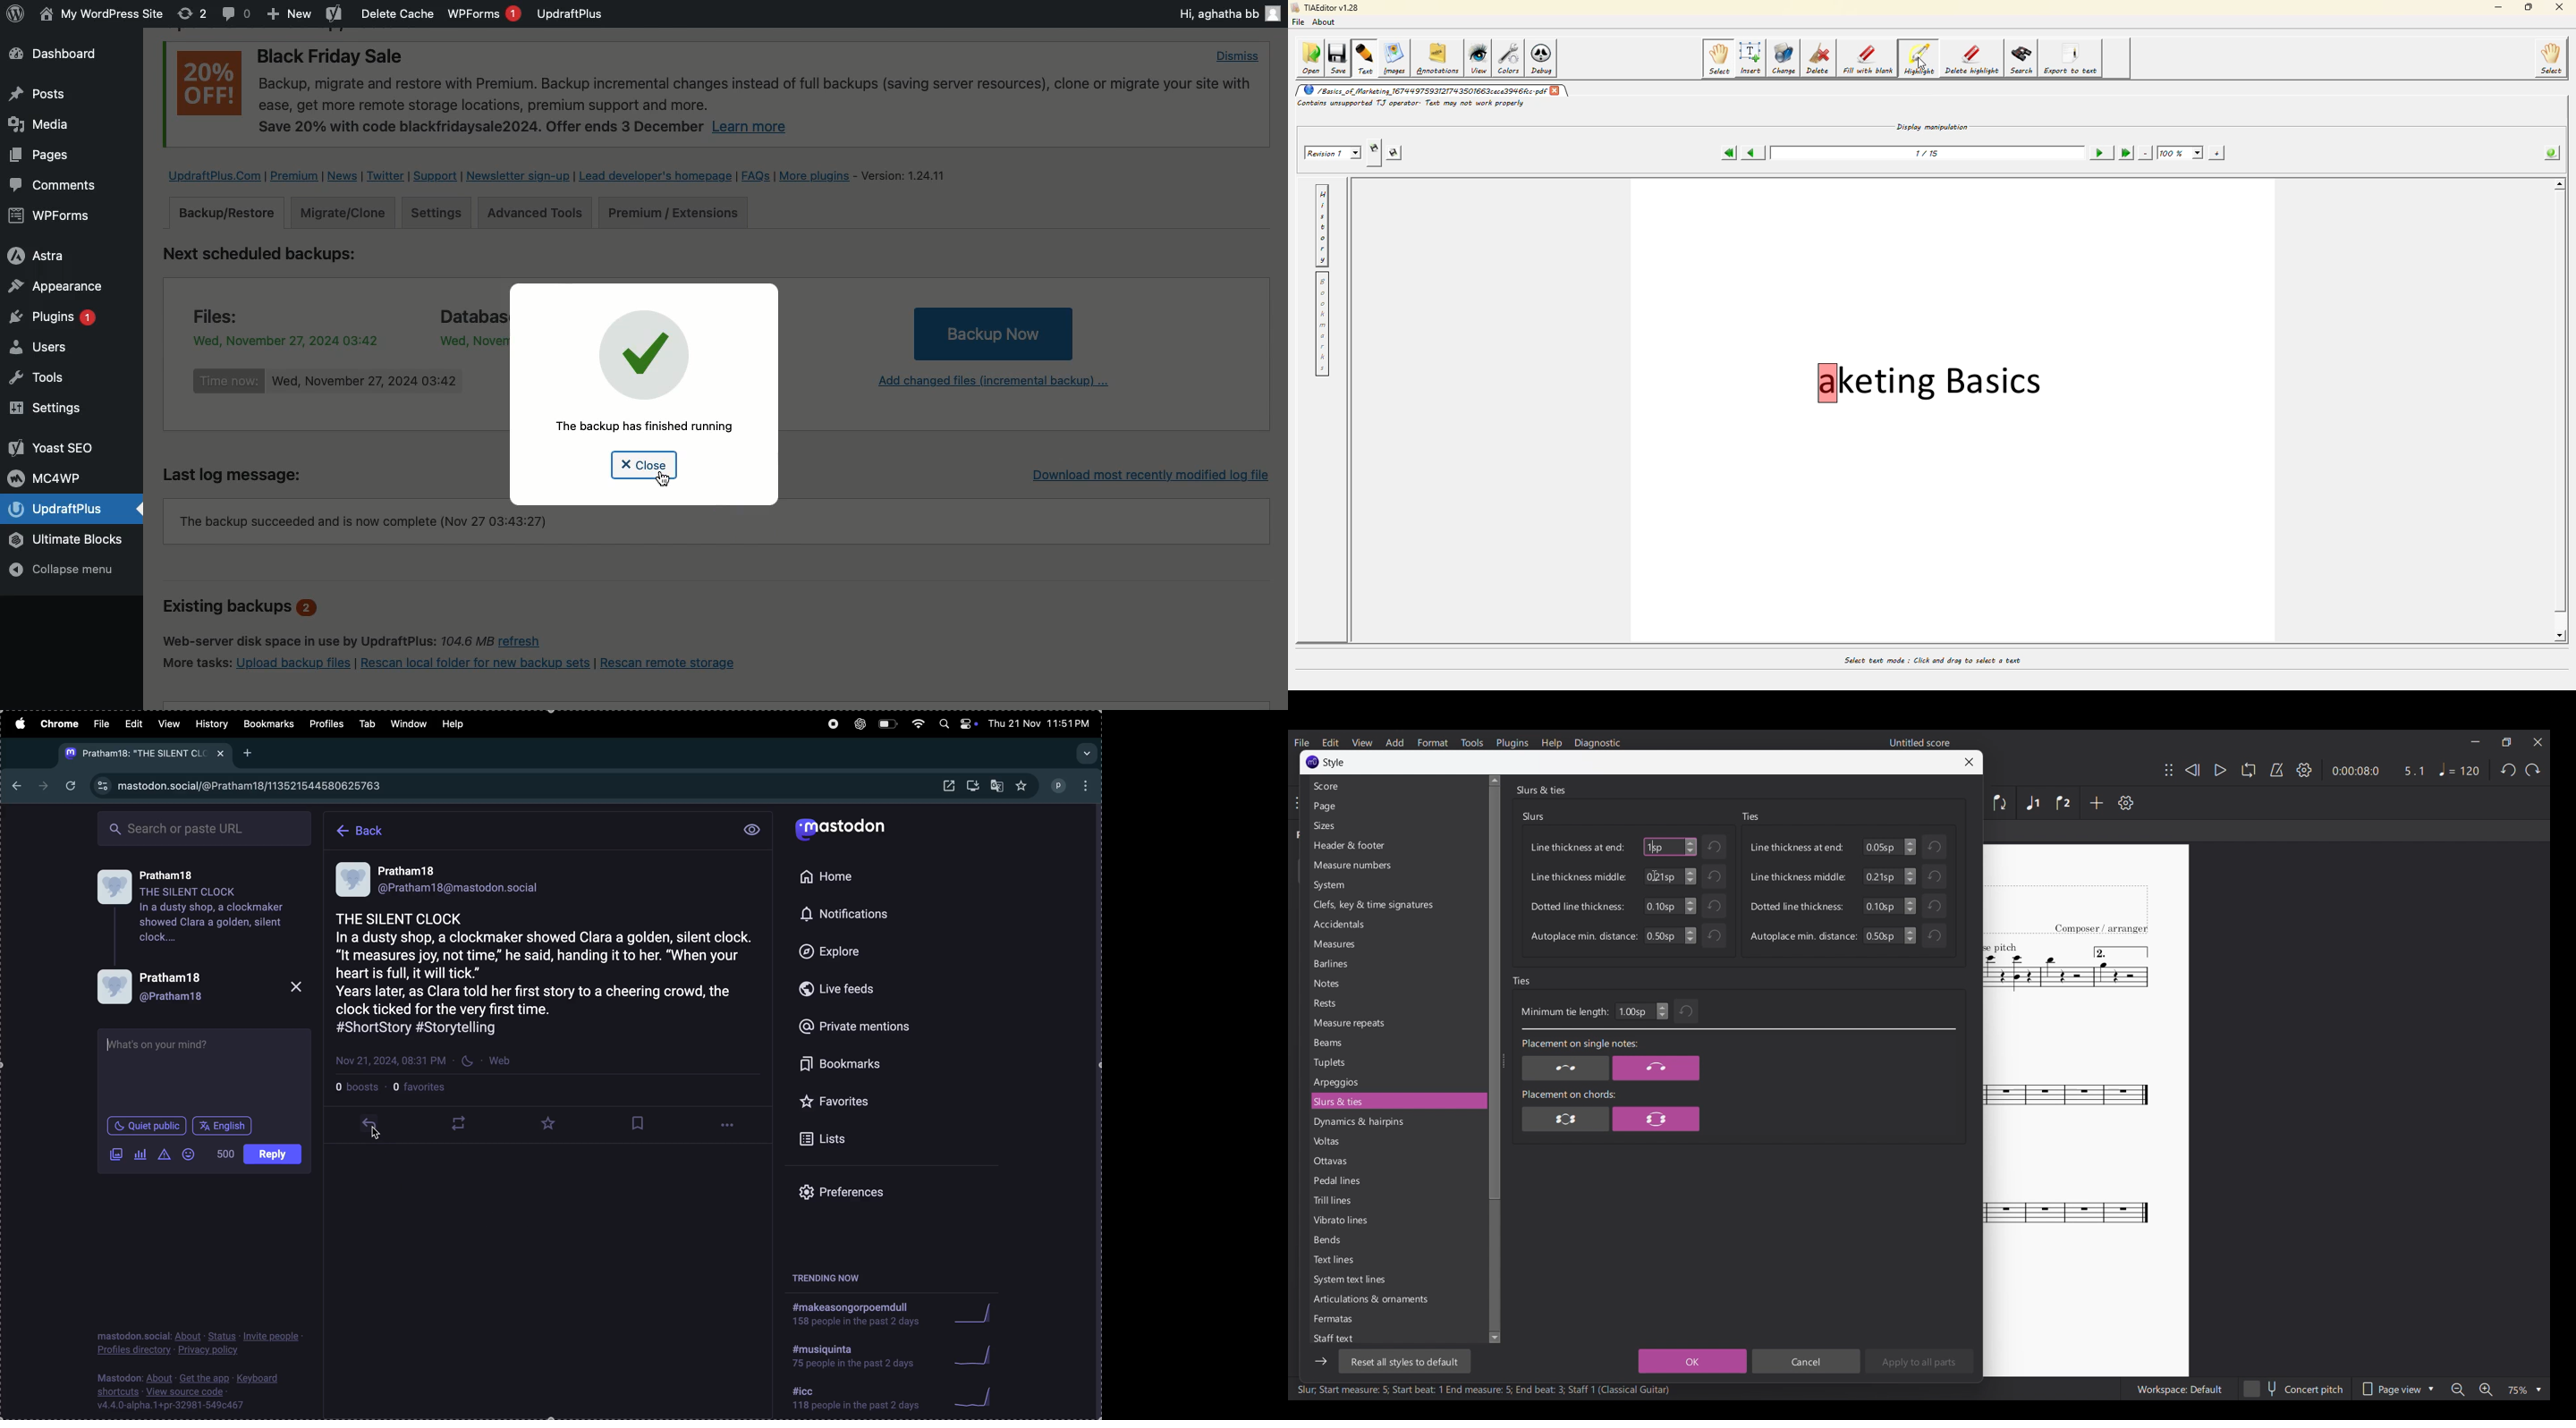 The height and width of the screenshot is (1428, 2576). I want to click on Line thickness middle, so click(1798, 877).